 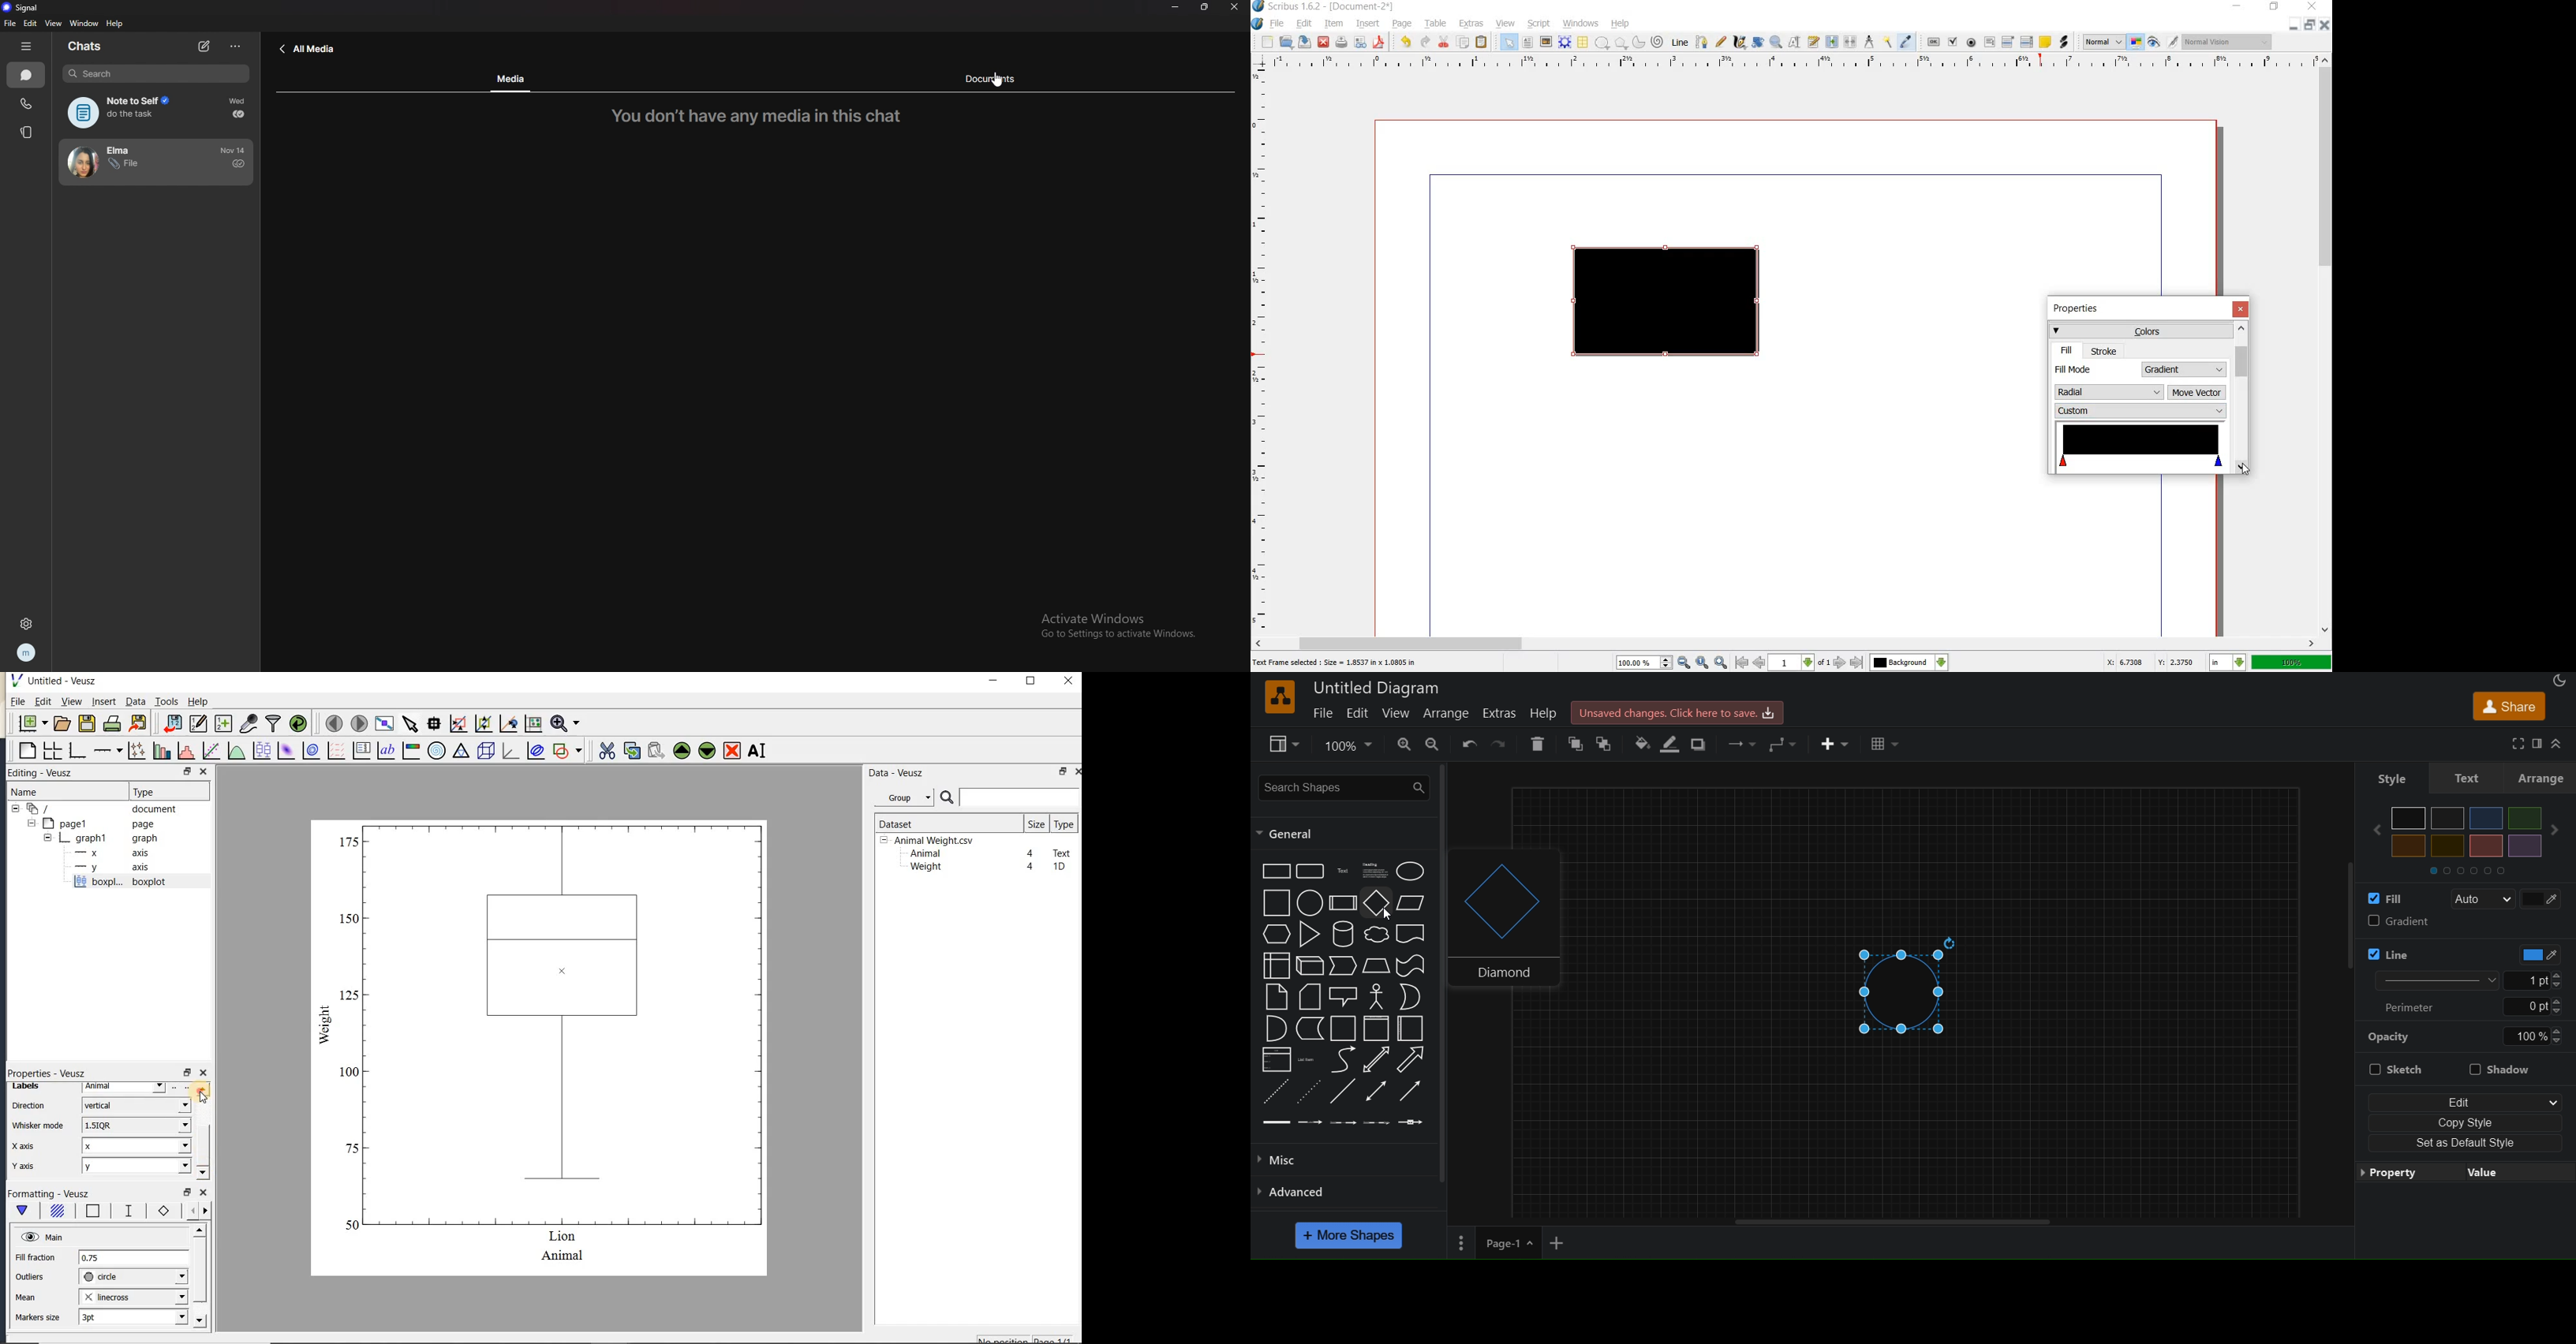 I want to click on zoom in or out, so click(x=1775, y=43).